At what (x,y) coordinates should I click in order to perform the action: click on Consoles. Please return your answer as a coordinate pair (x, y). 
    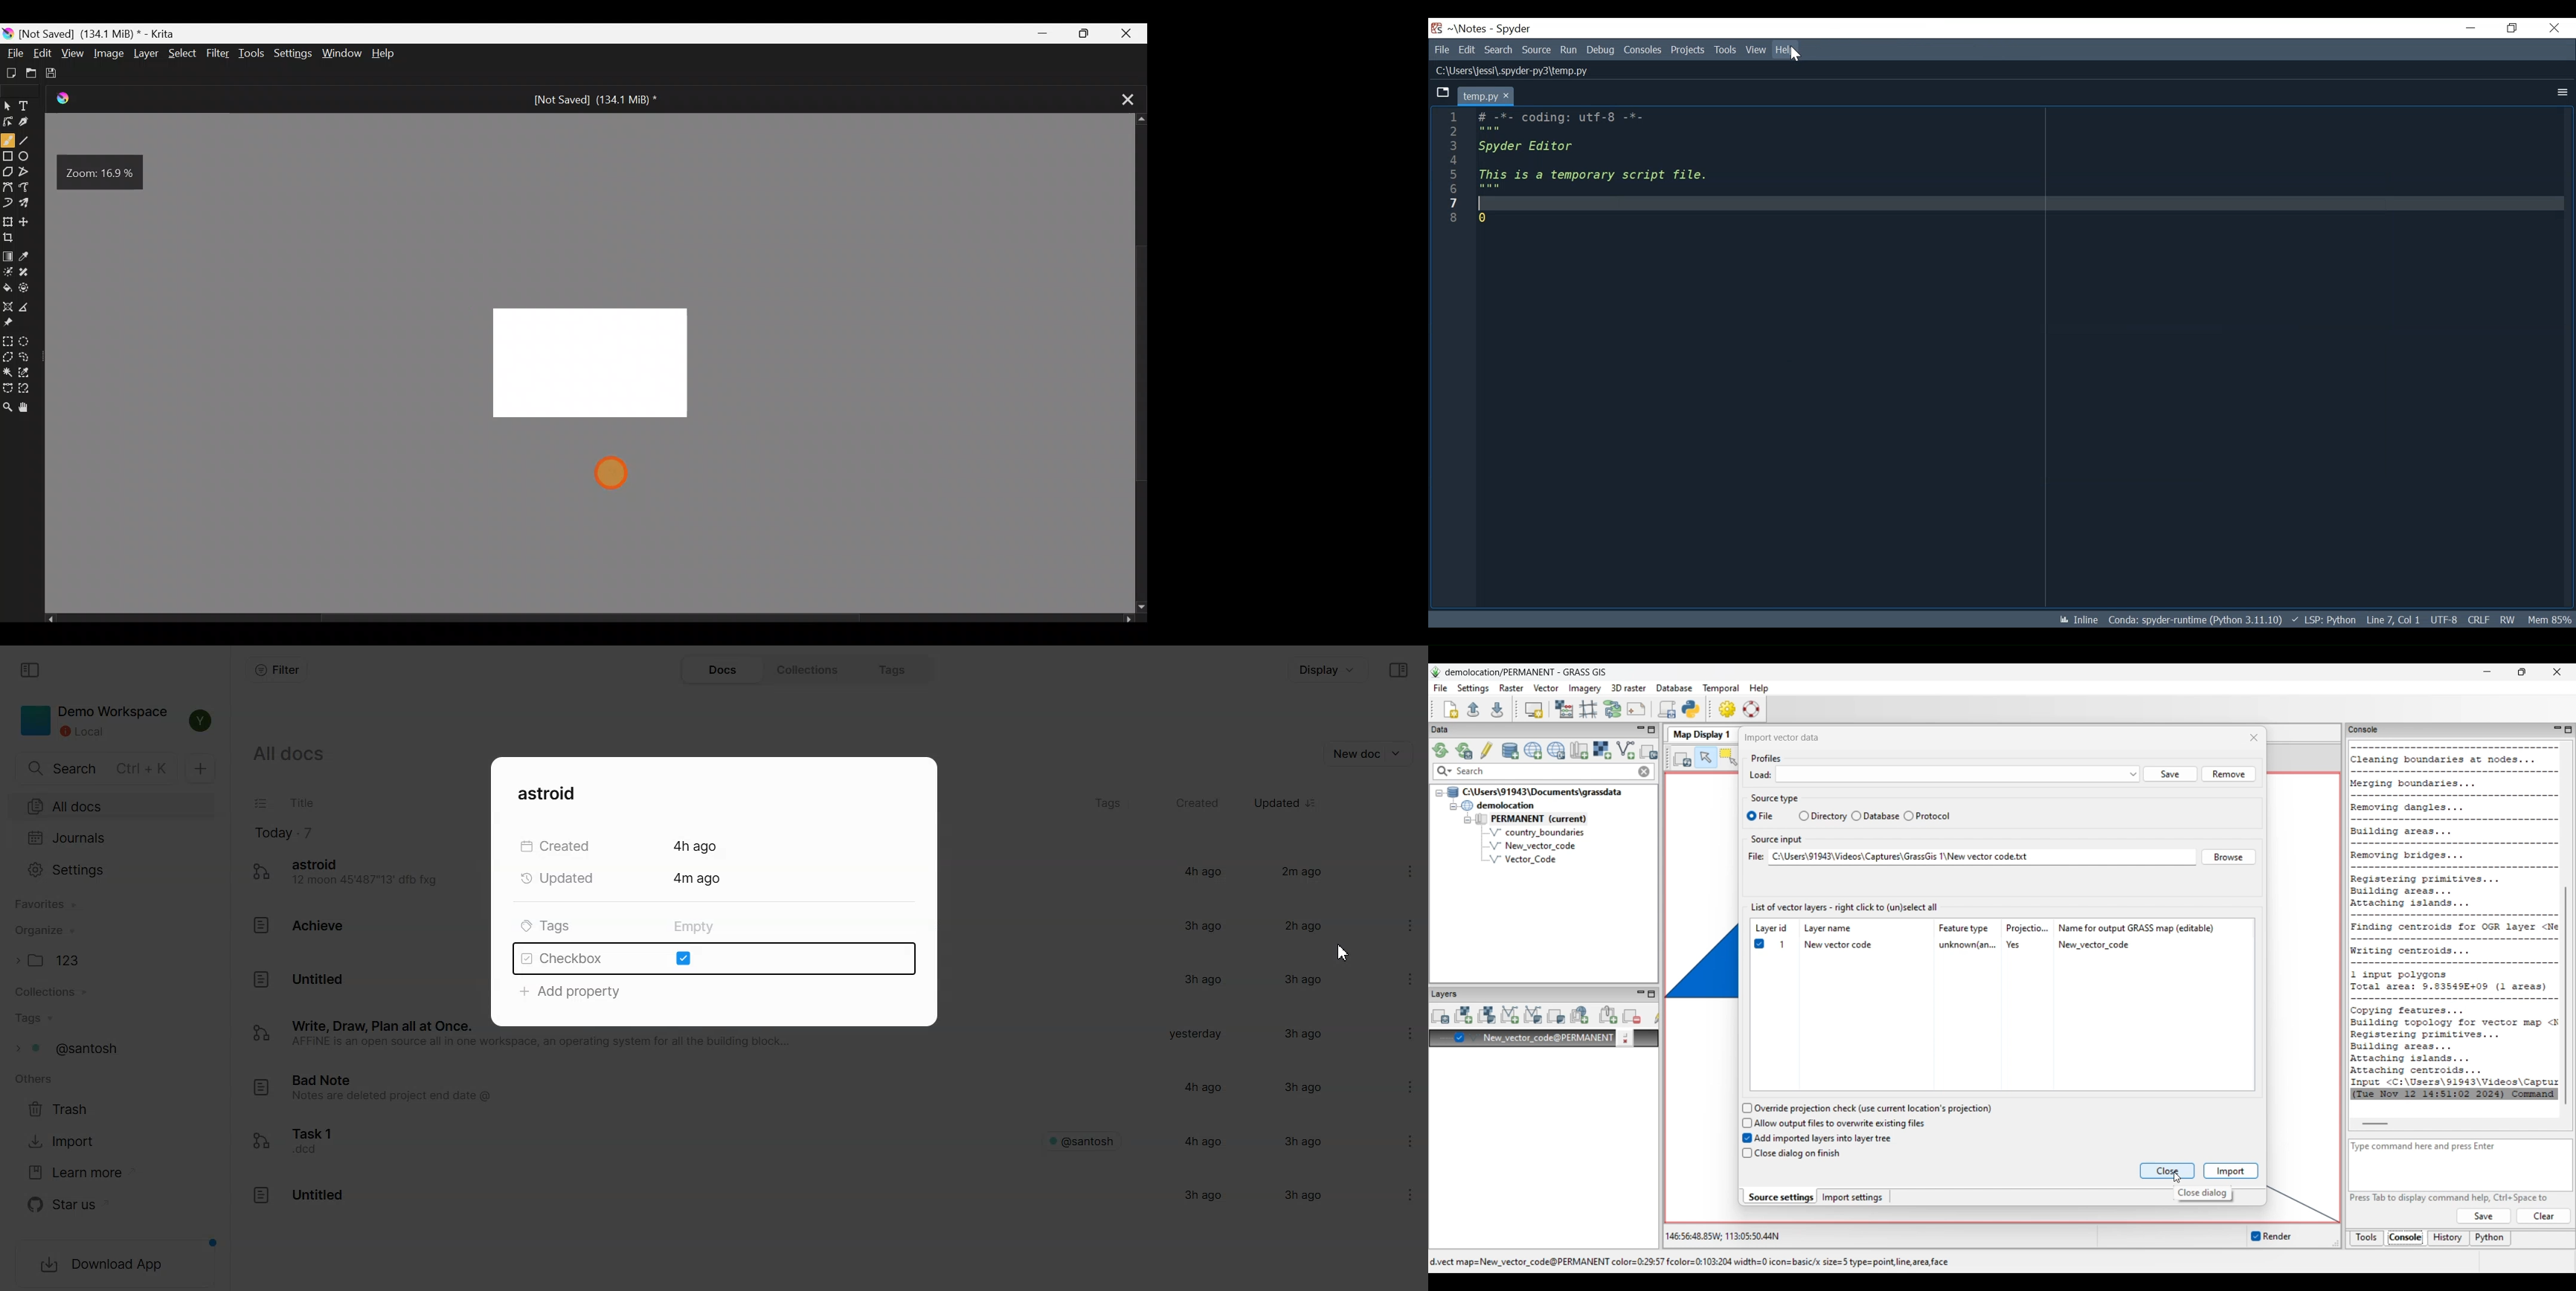
    Looking at the image, I should click on (1644, 50).